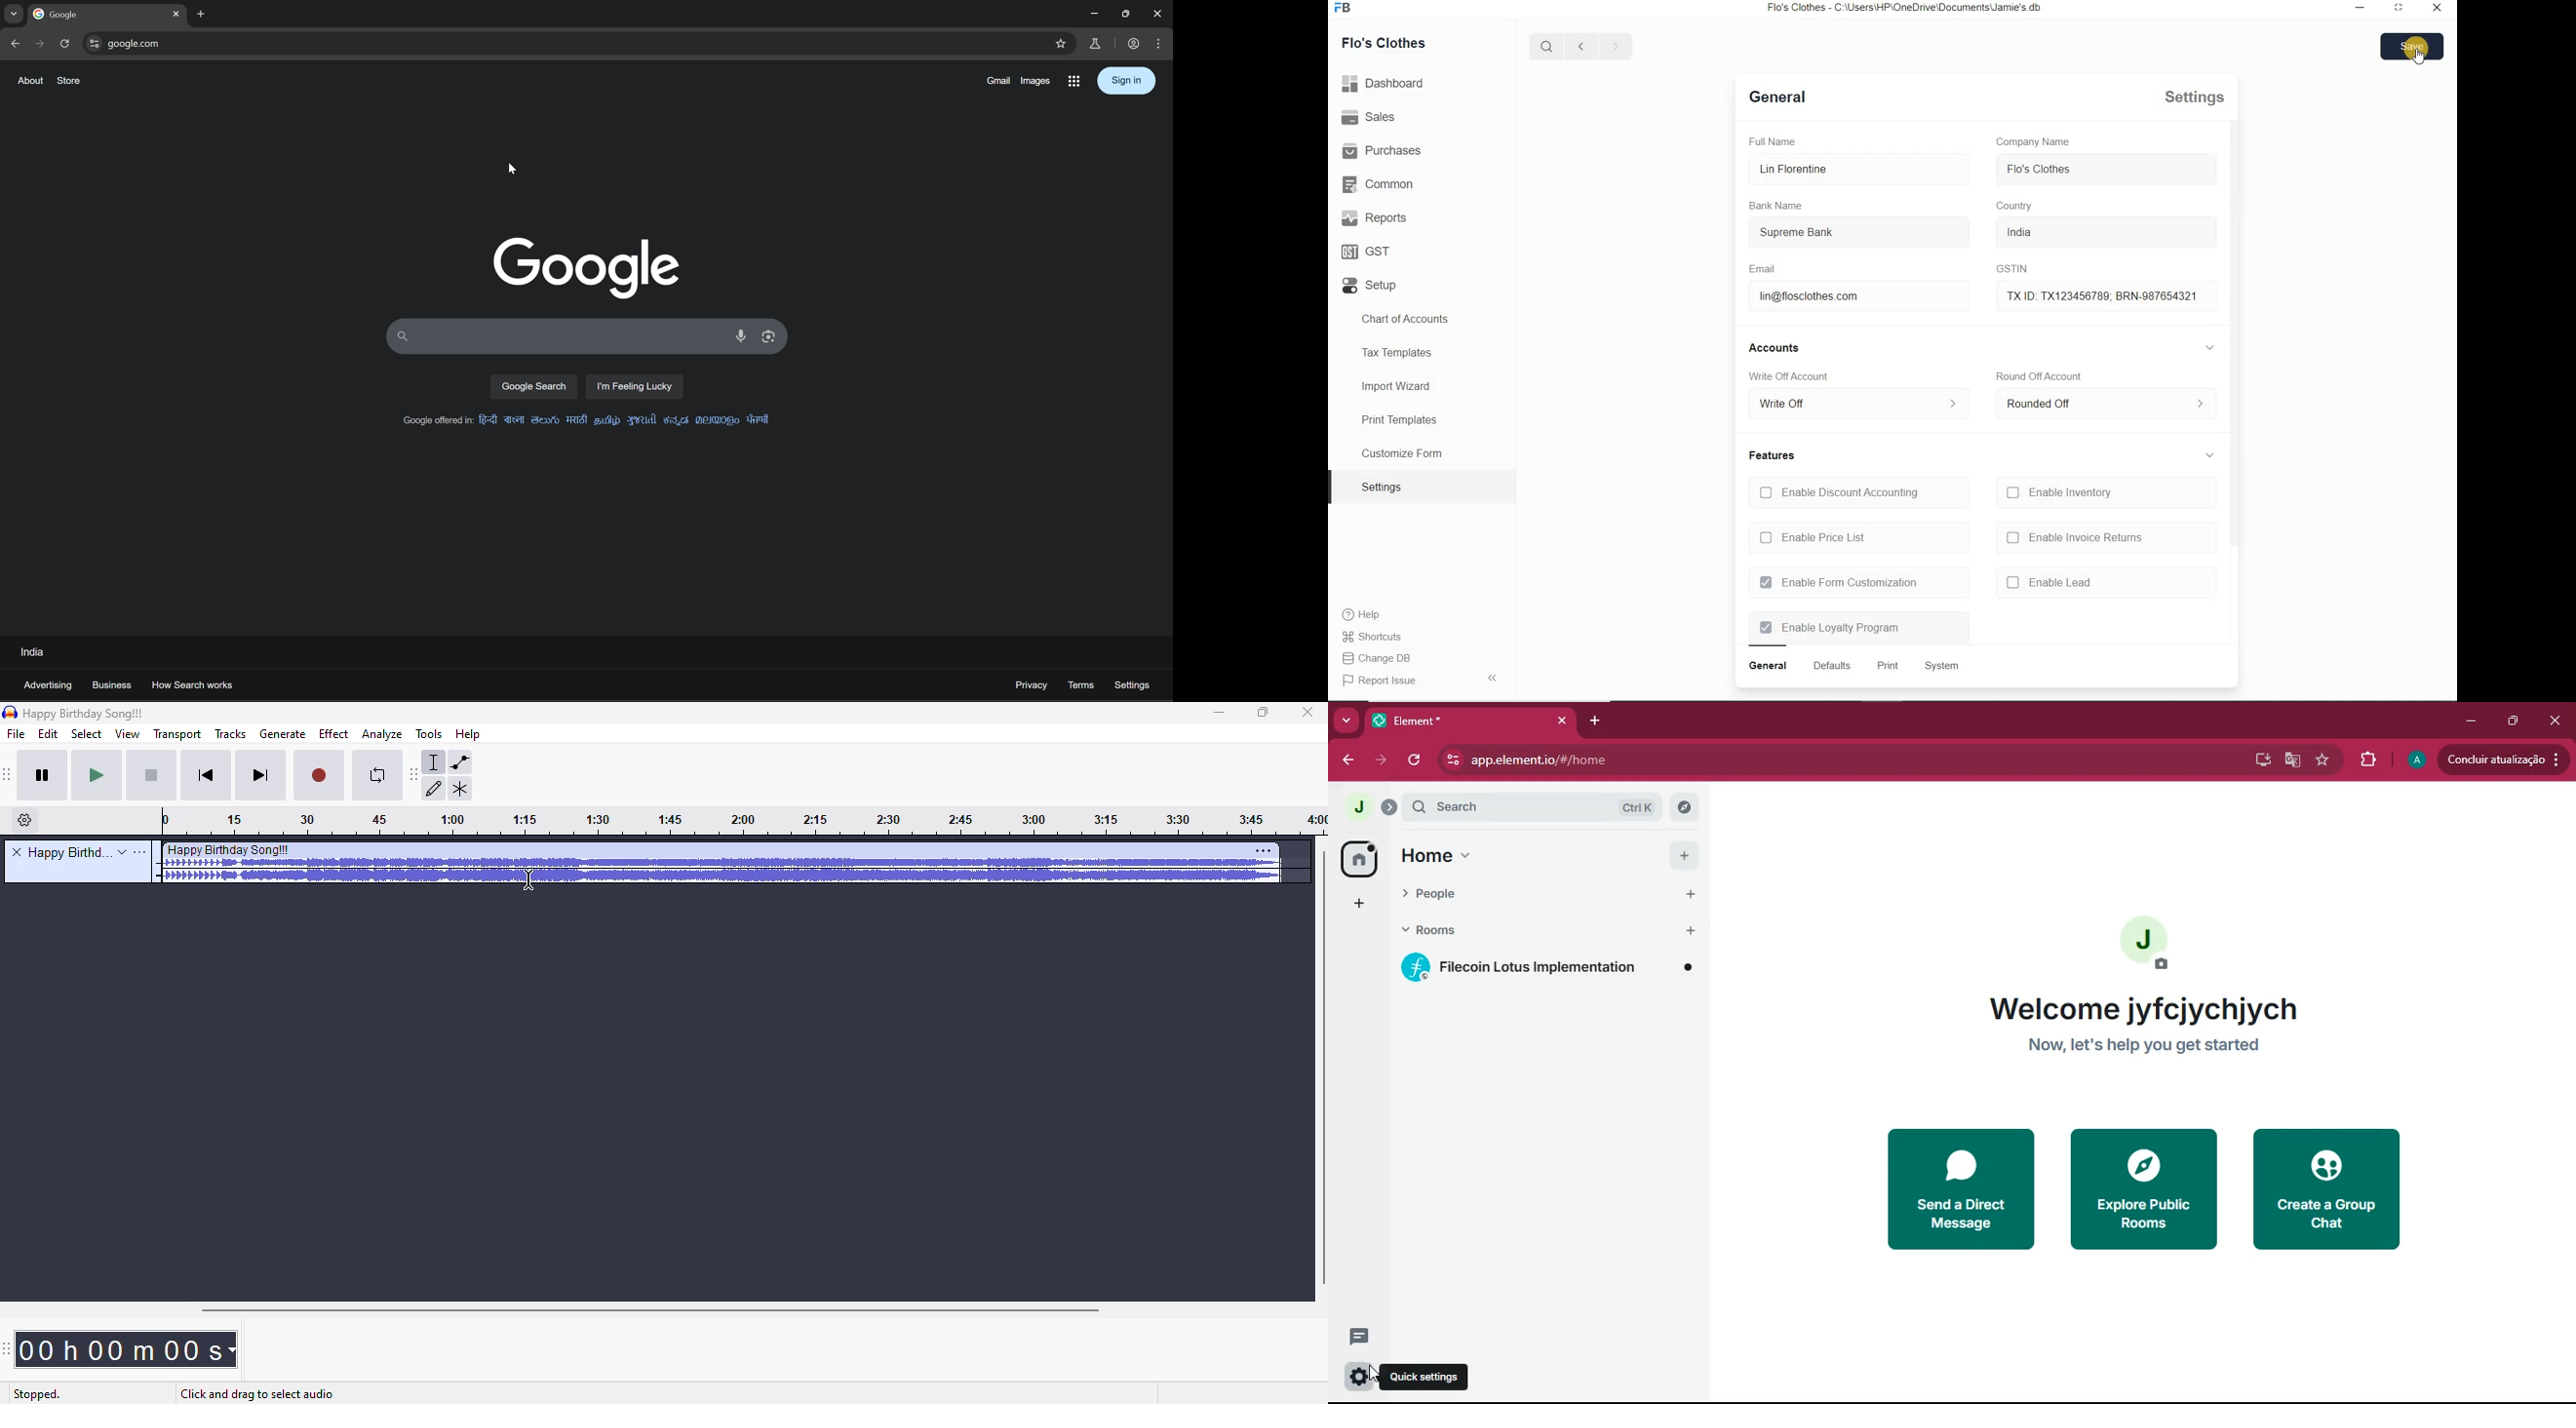  Describe the element at coordinates (1959, 1189) in the screenshot. I see `send a direct message` at that location.